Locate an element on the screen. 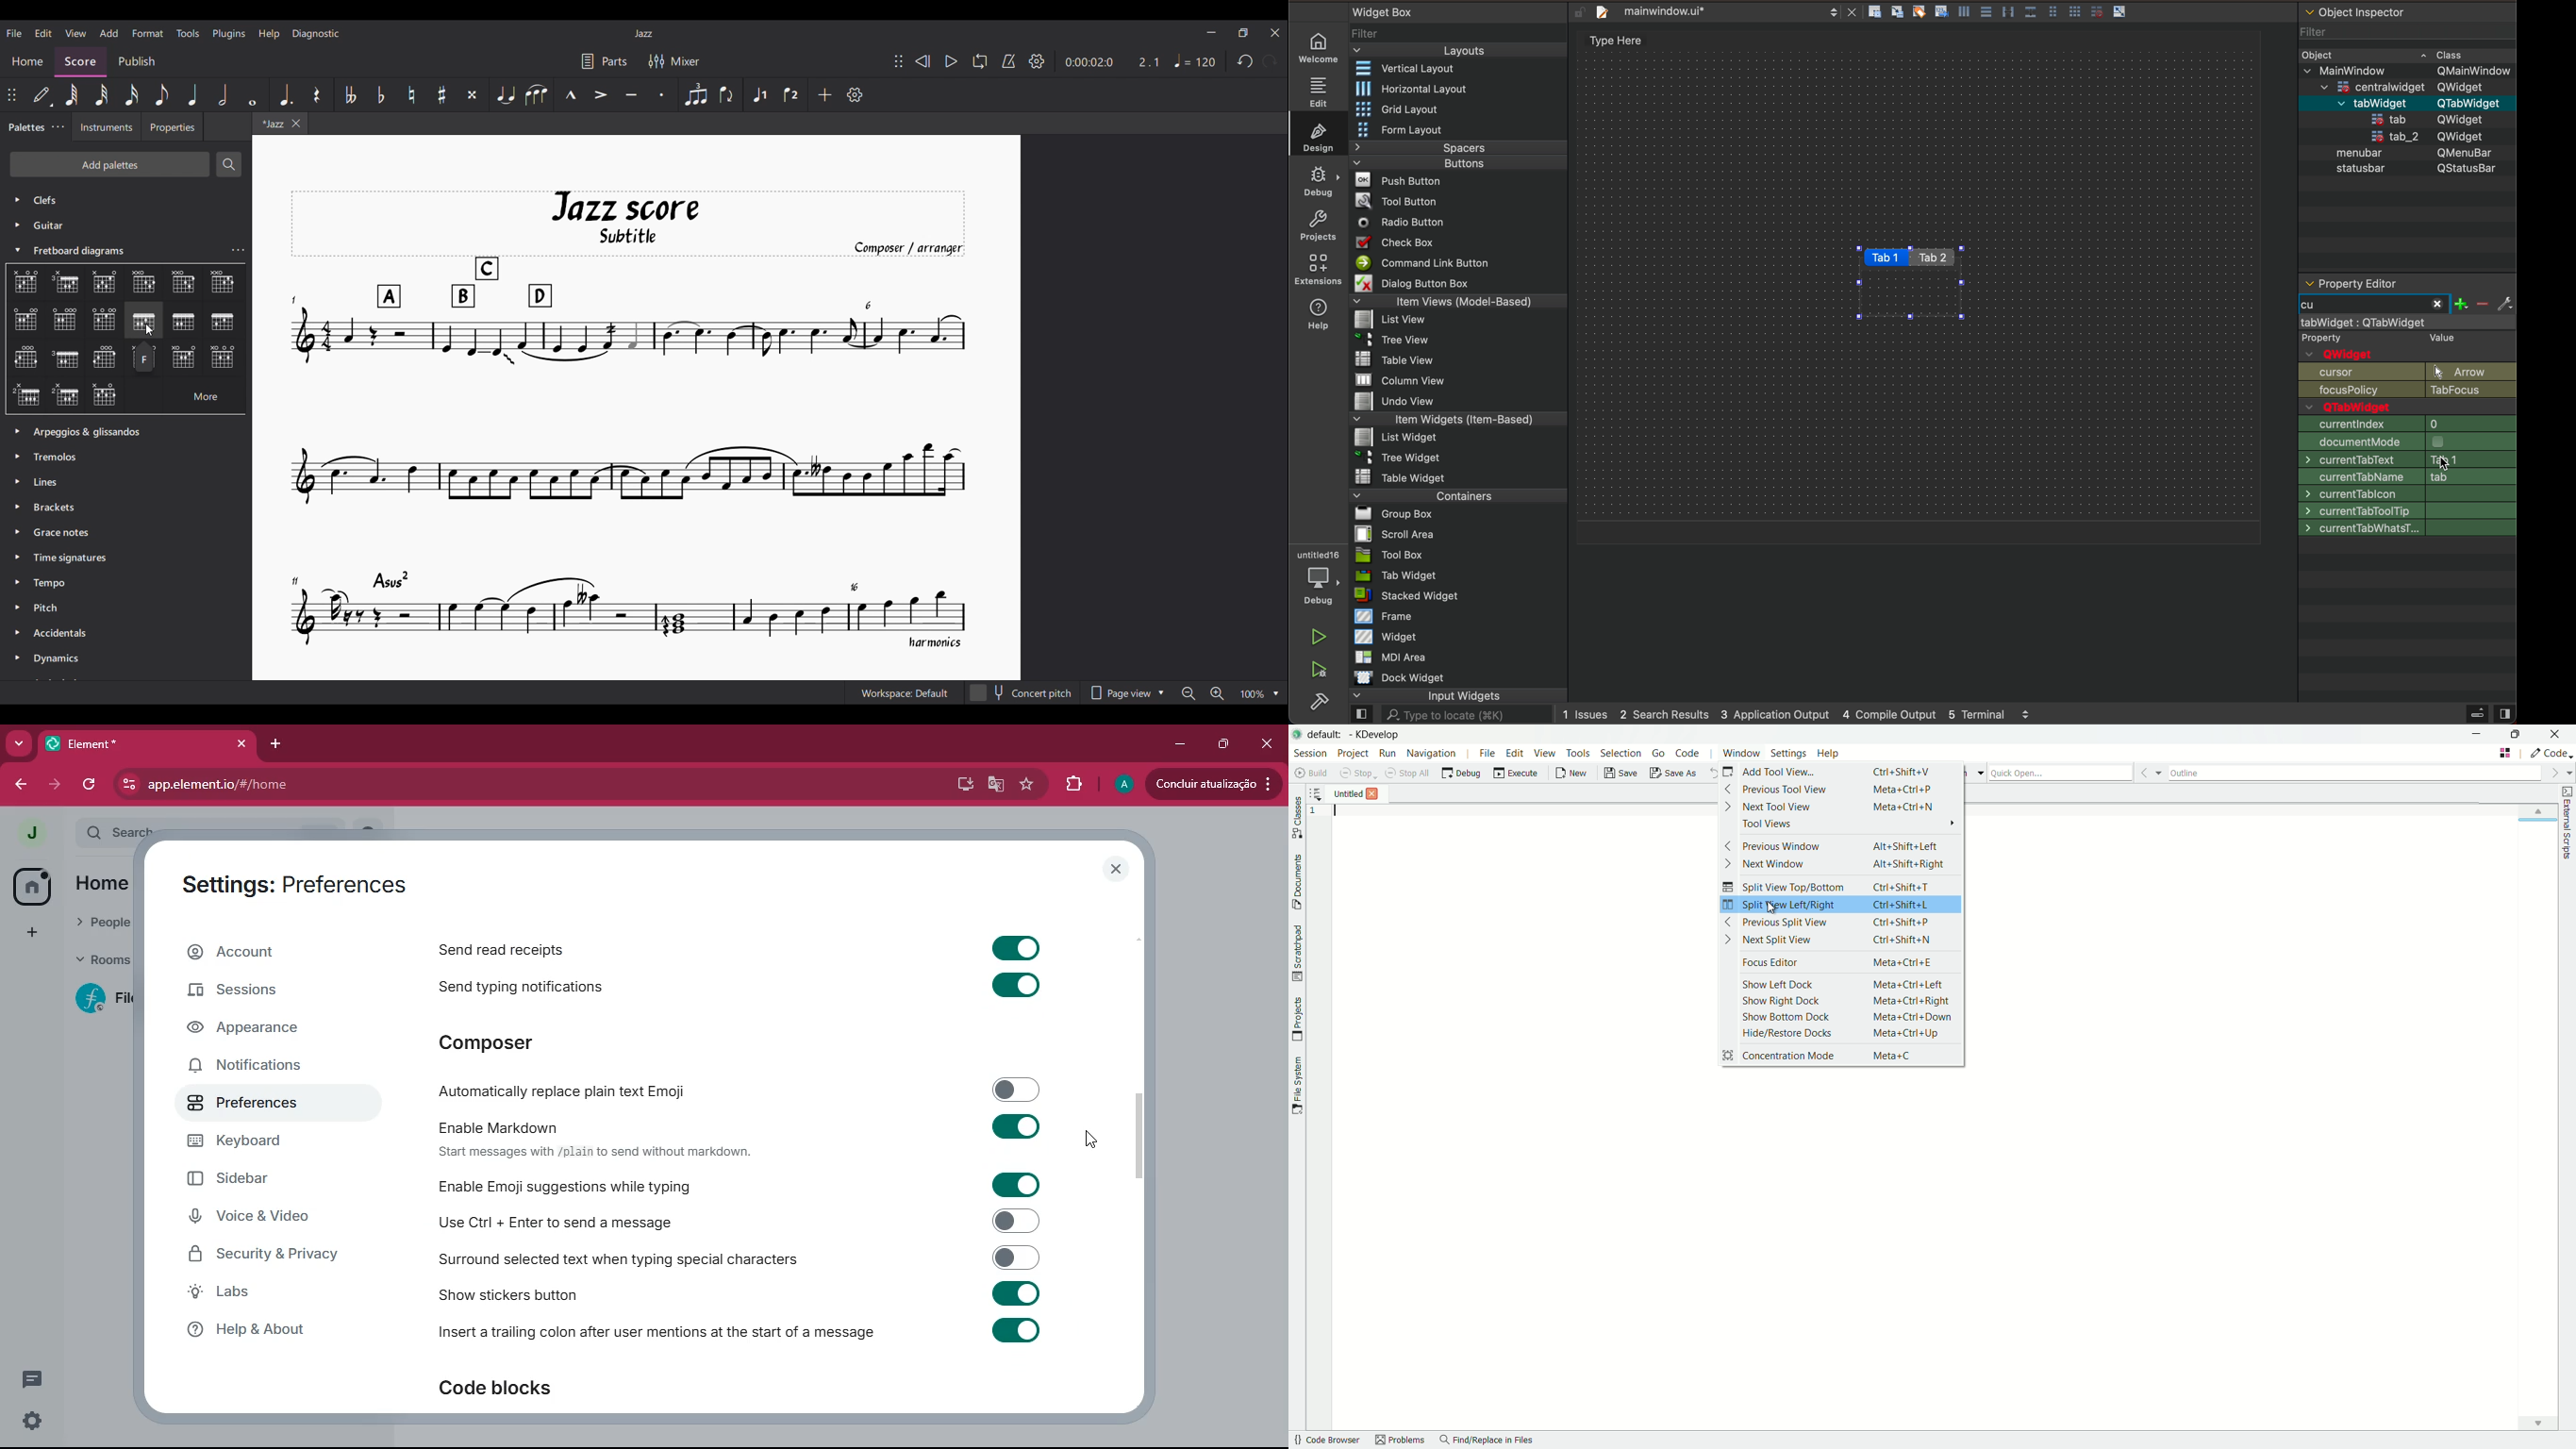 Image resolution: width=2576 pixels, height=1456 pixels. maximize is located at coordinates (1220, 744).